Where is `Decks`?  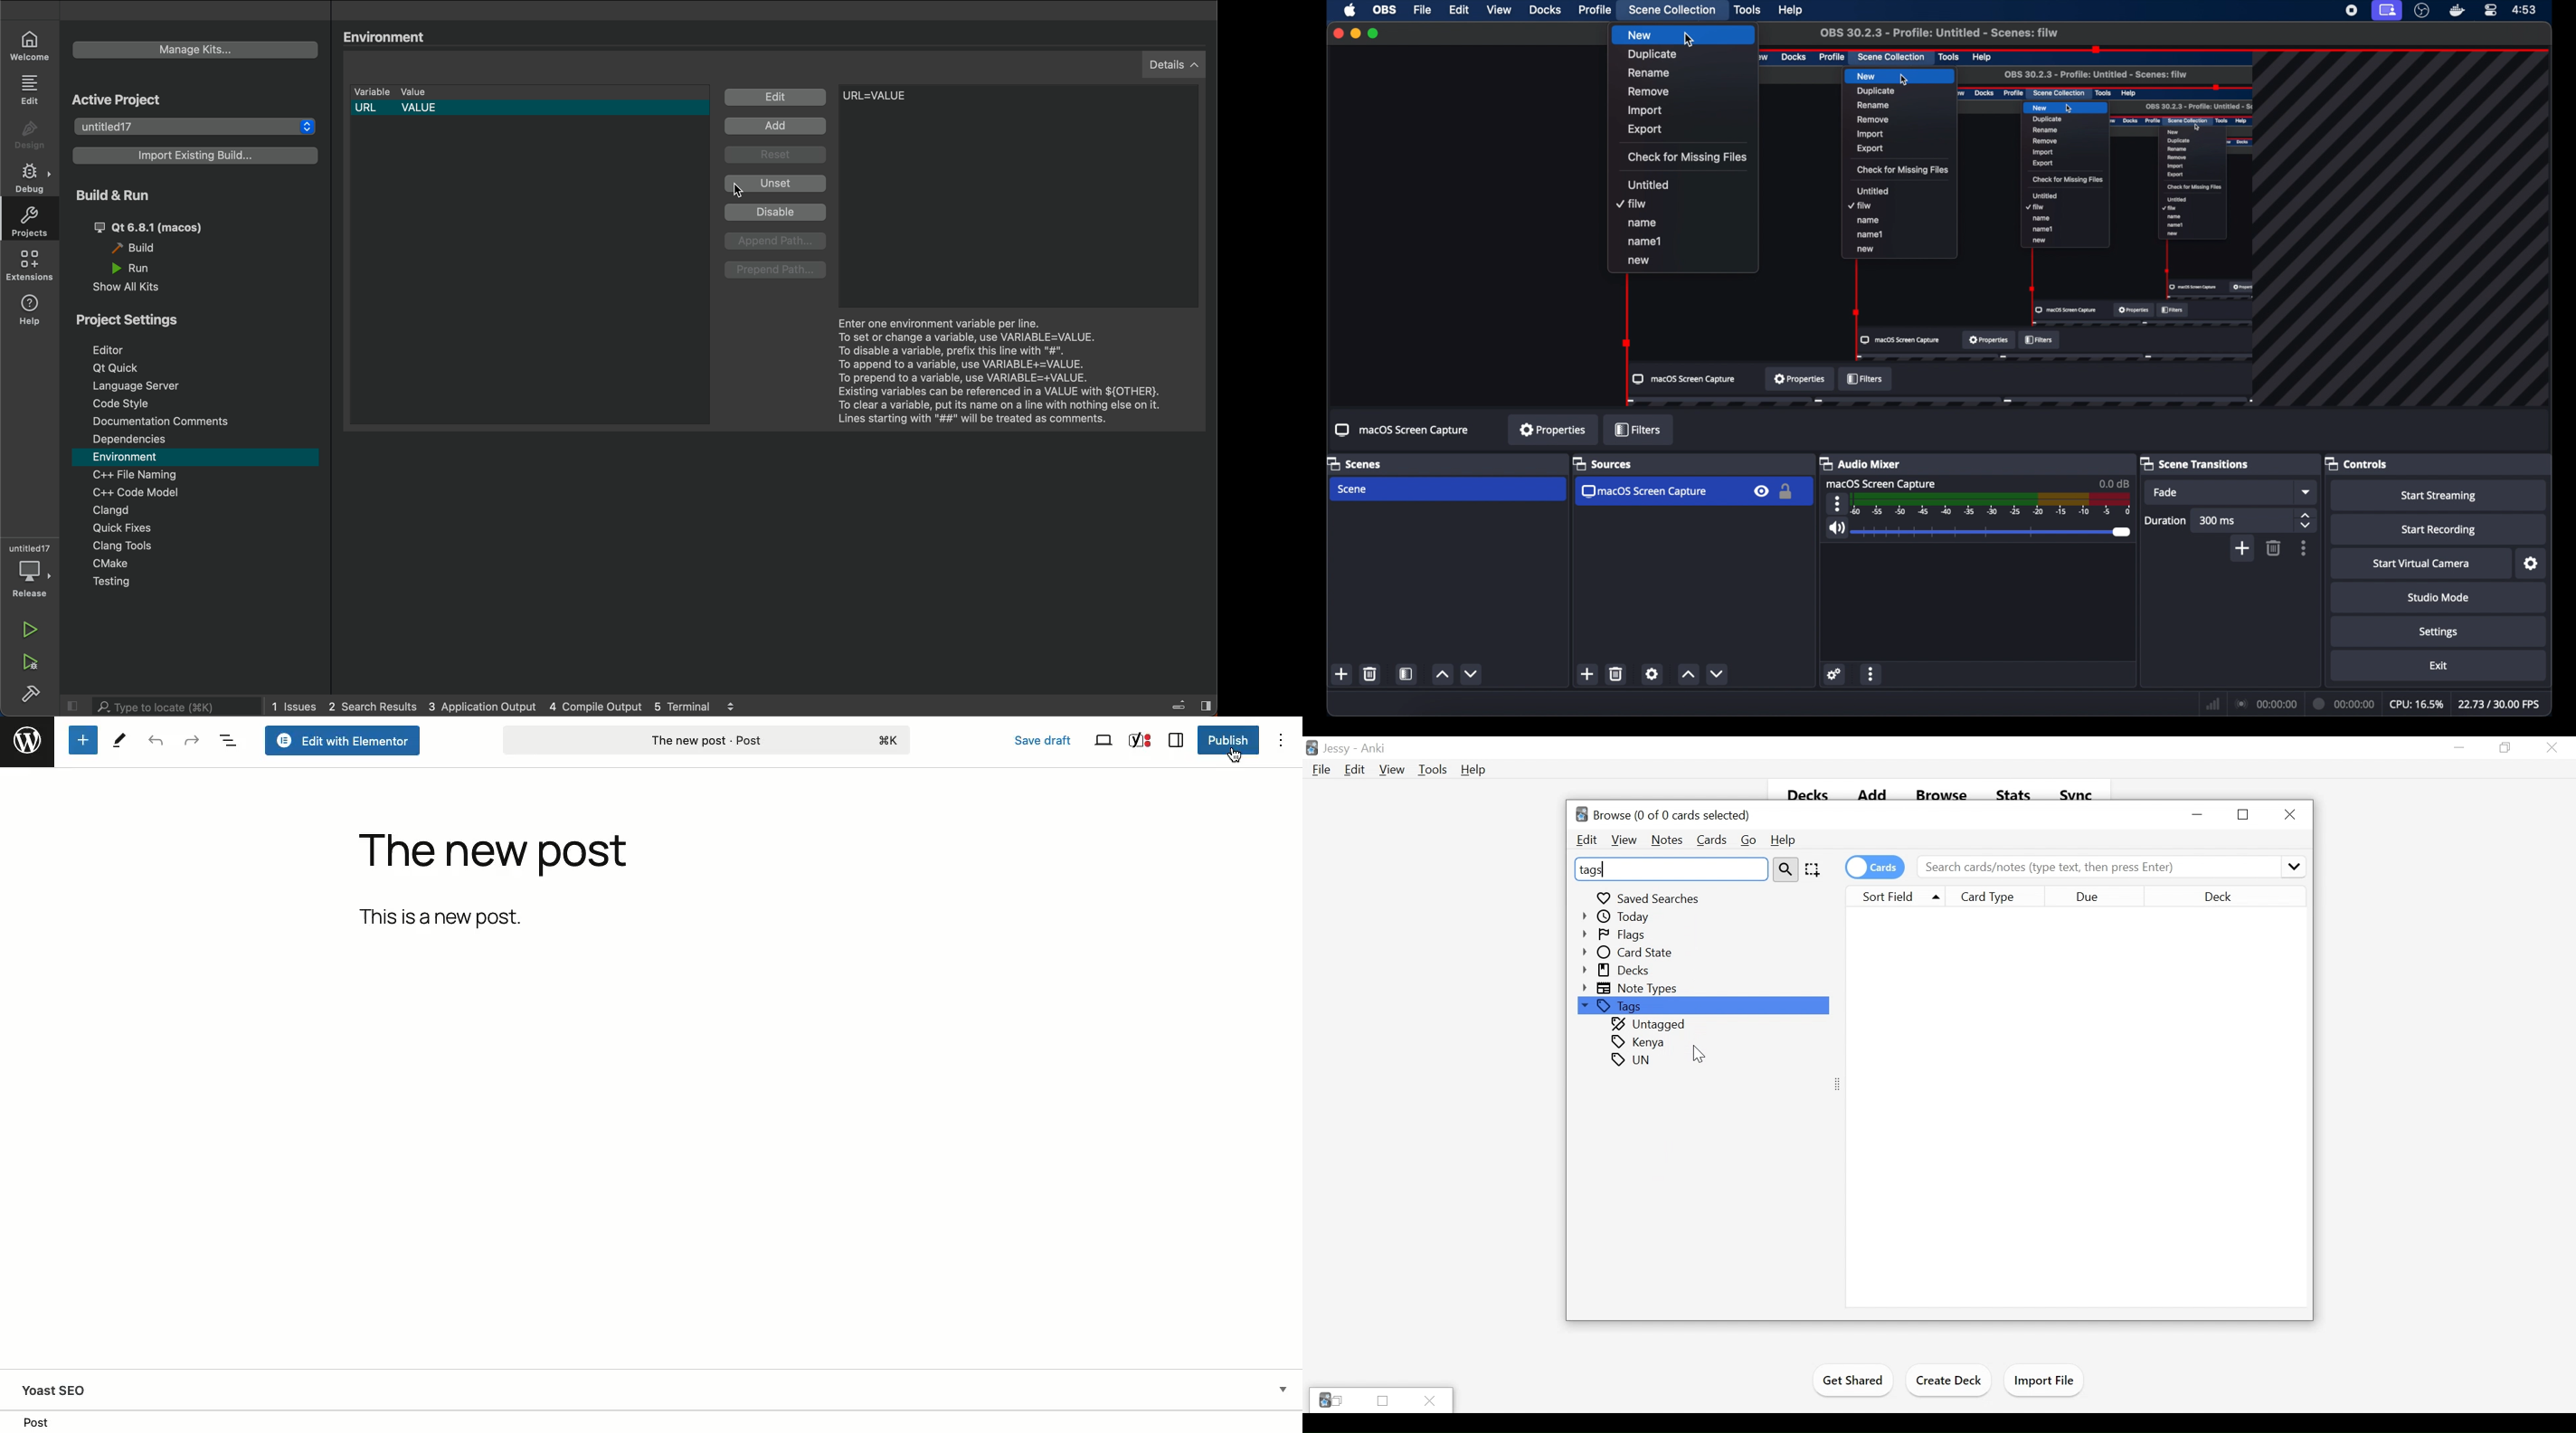
Decks is located at coordinates (1618, 971).